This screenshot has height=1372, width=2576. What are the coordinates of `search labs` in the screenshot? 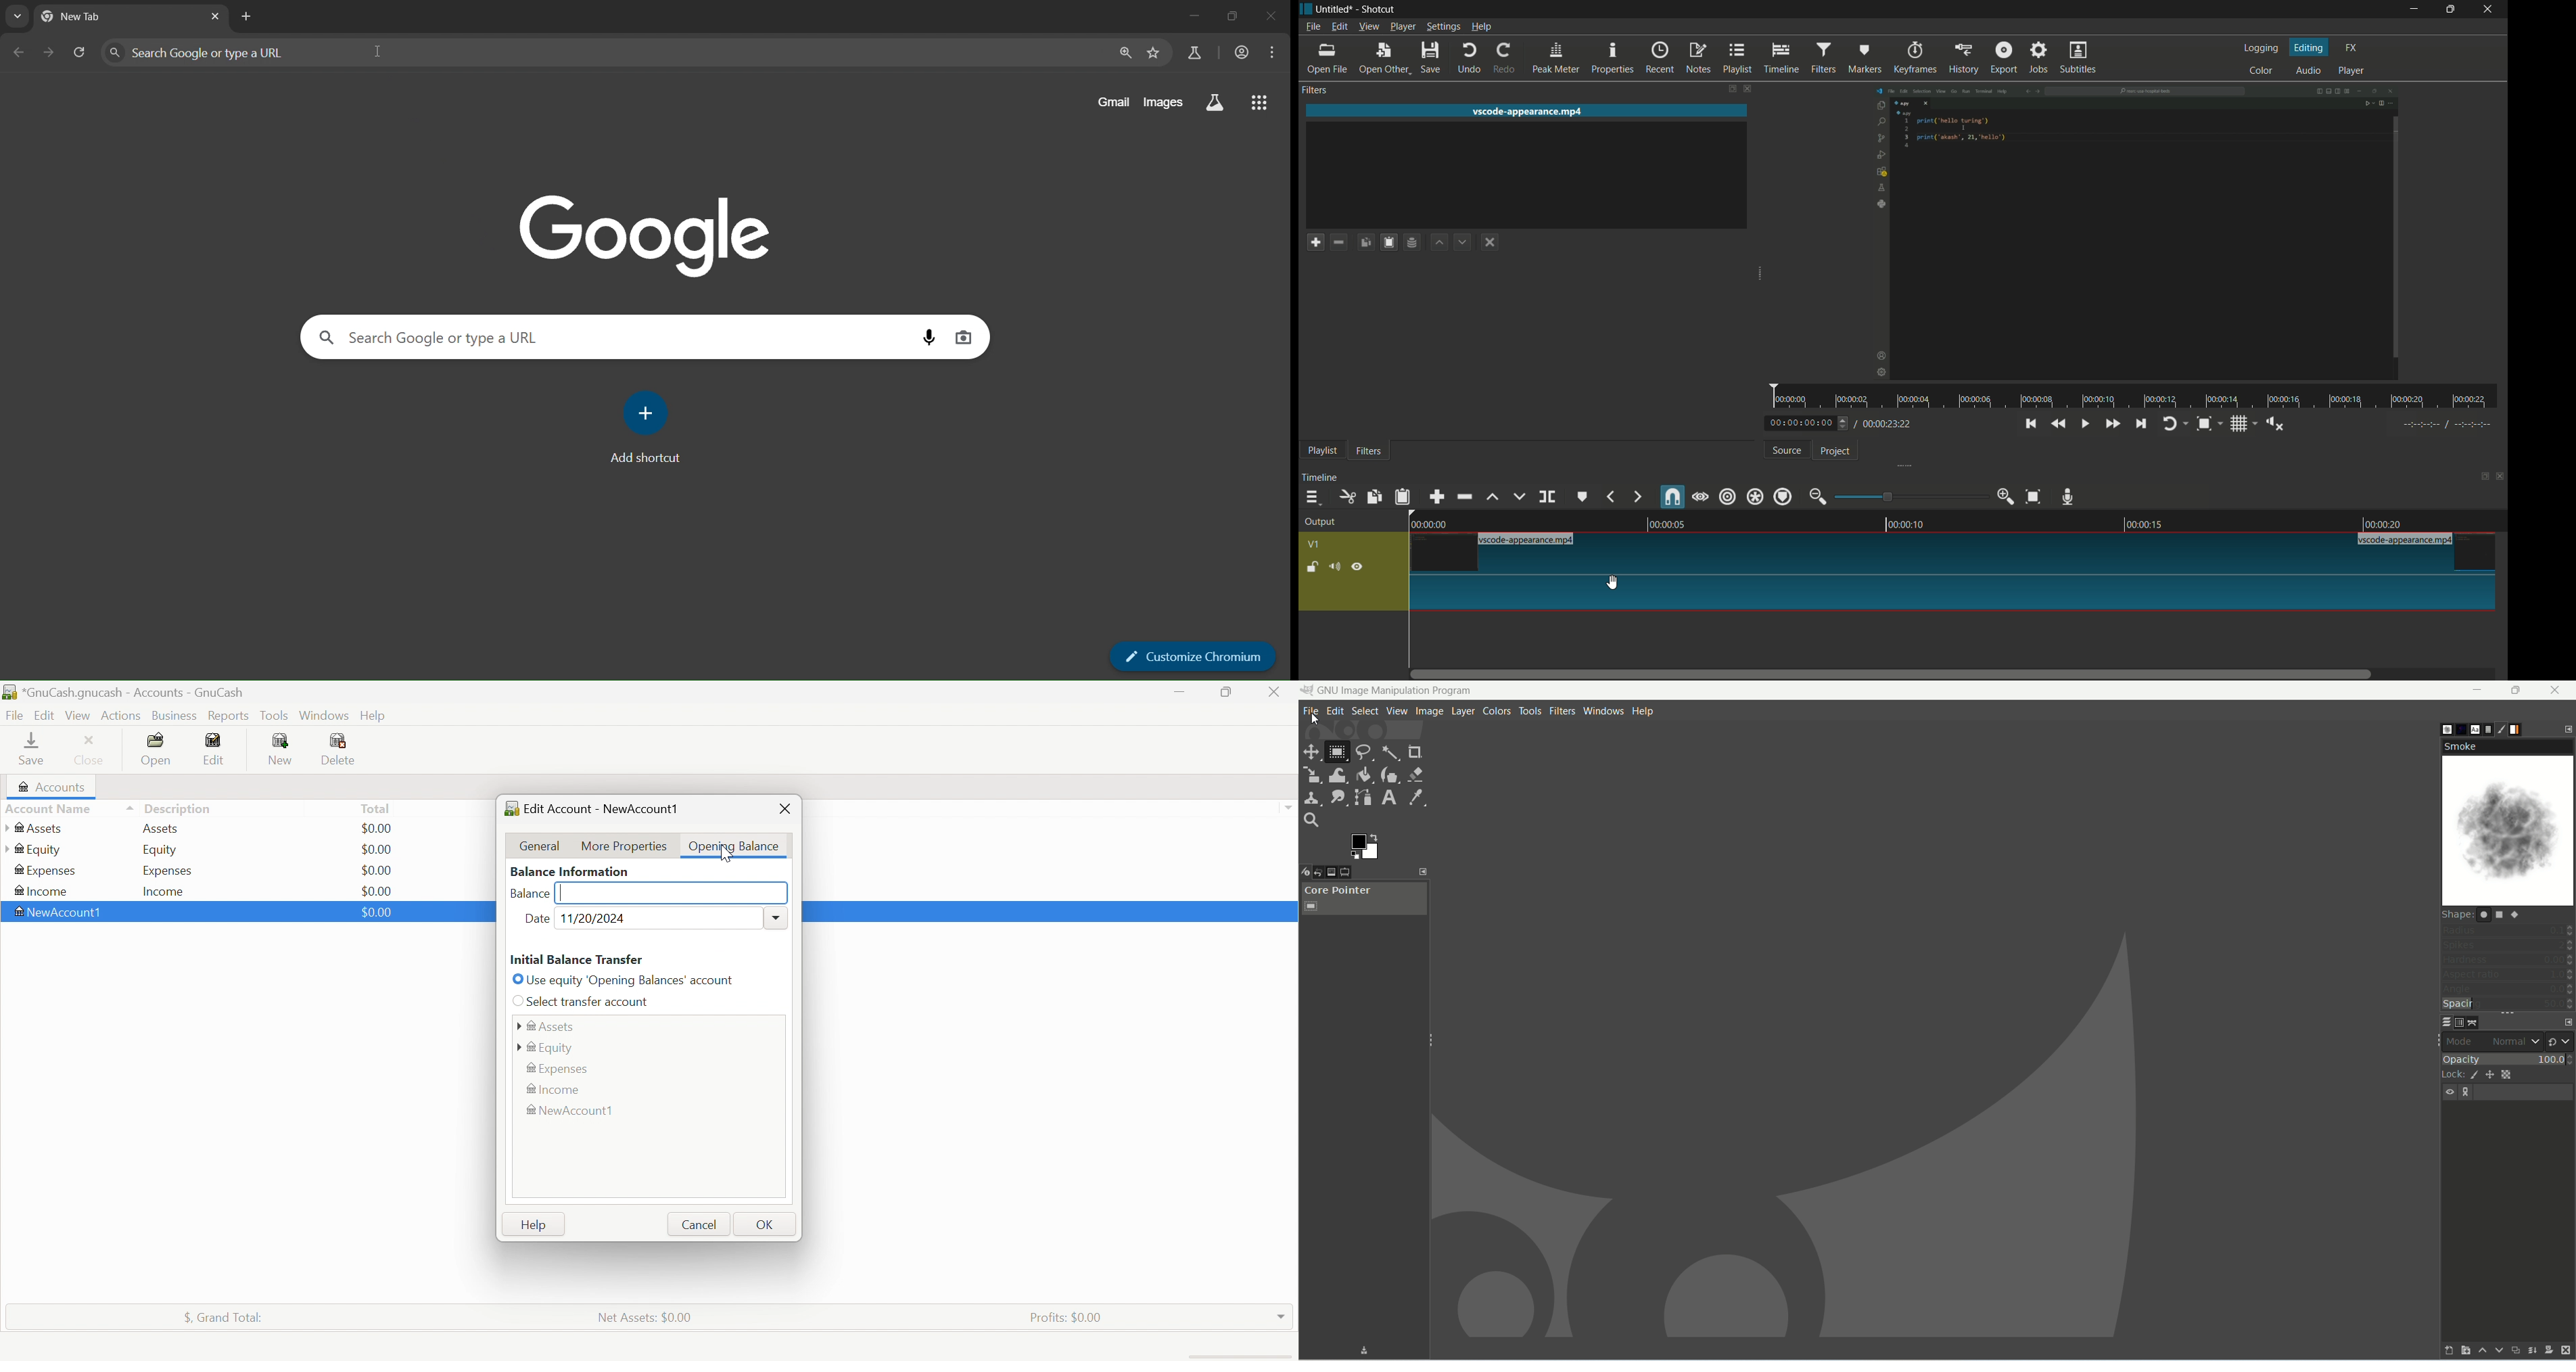 It's located at (1193, 52).